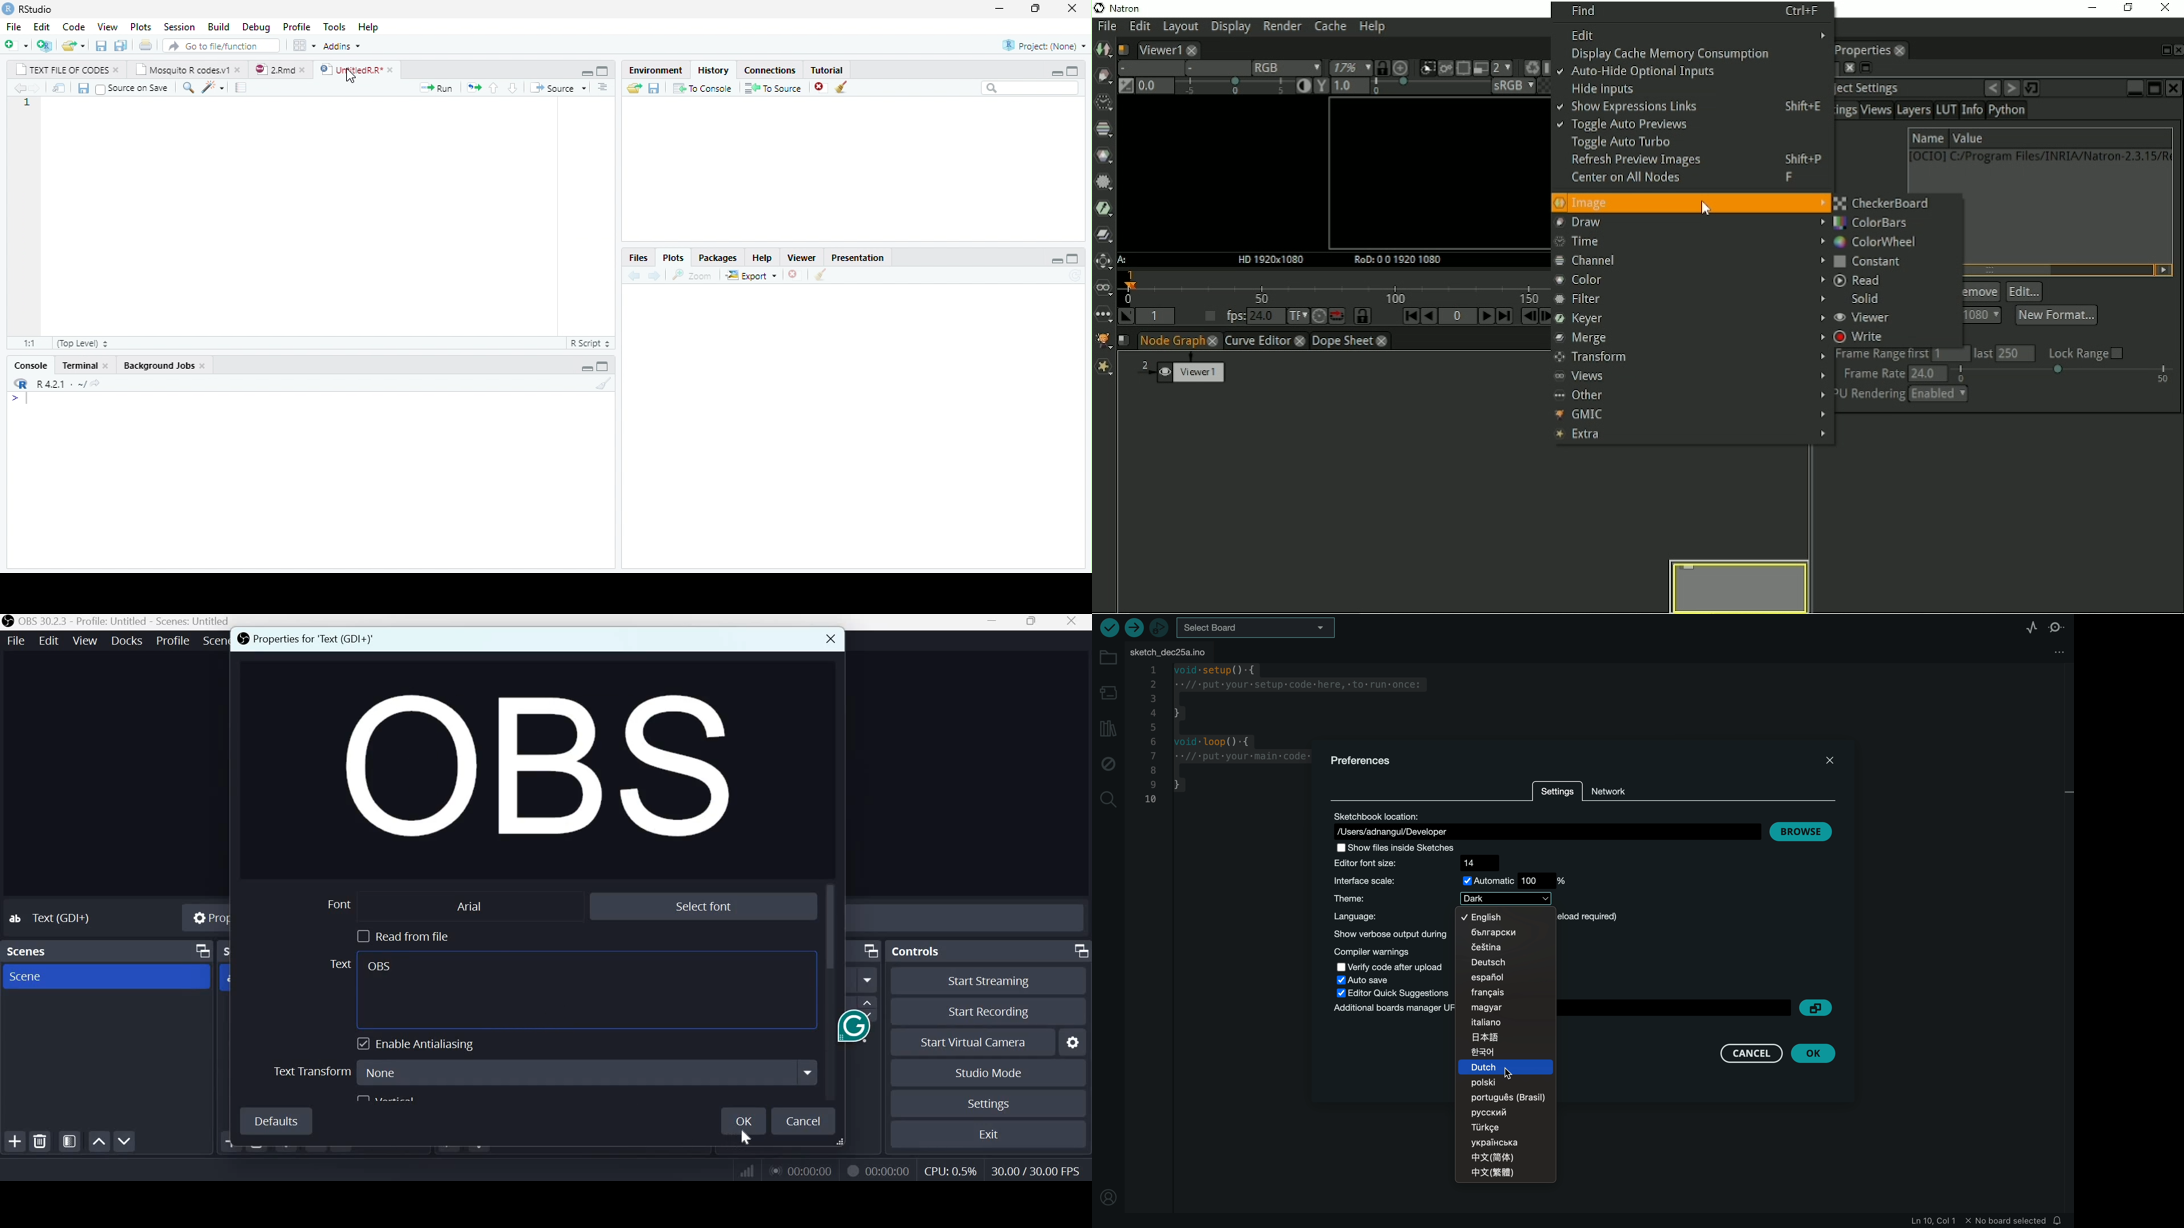  Describe the element at coordinates (763, 257) in the screenshot. I see `help` at that location.